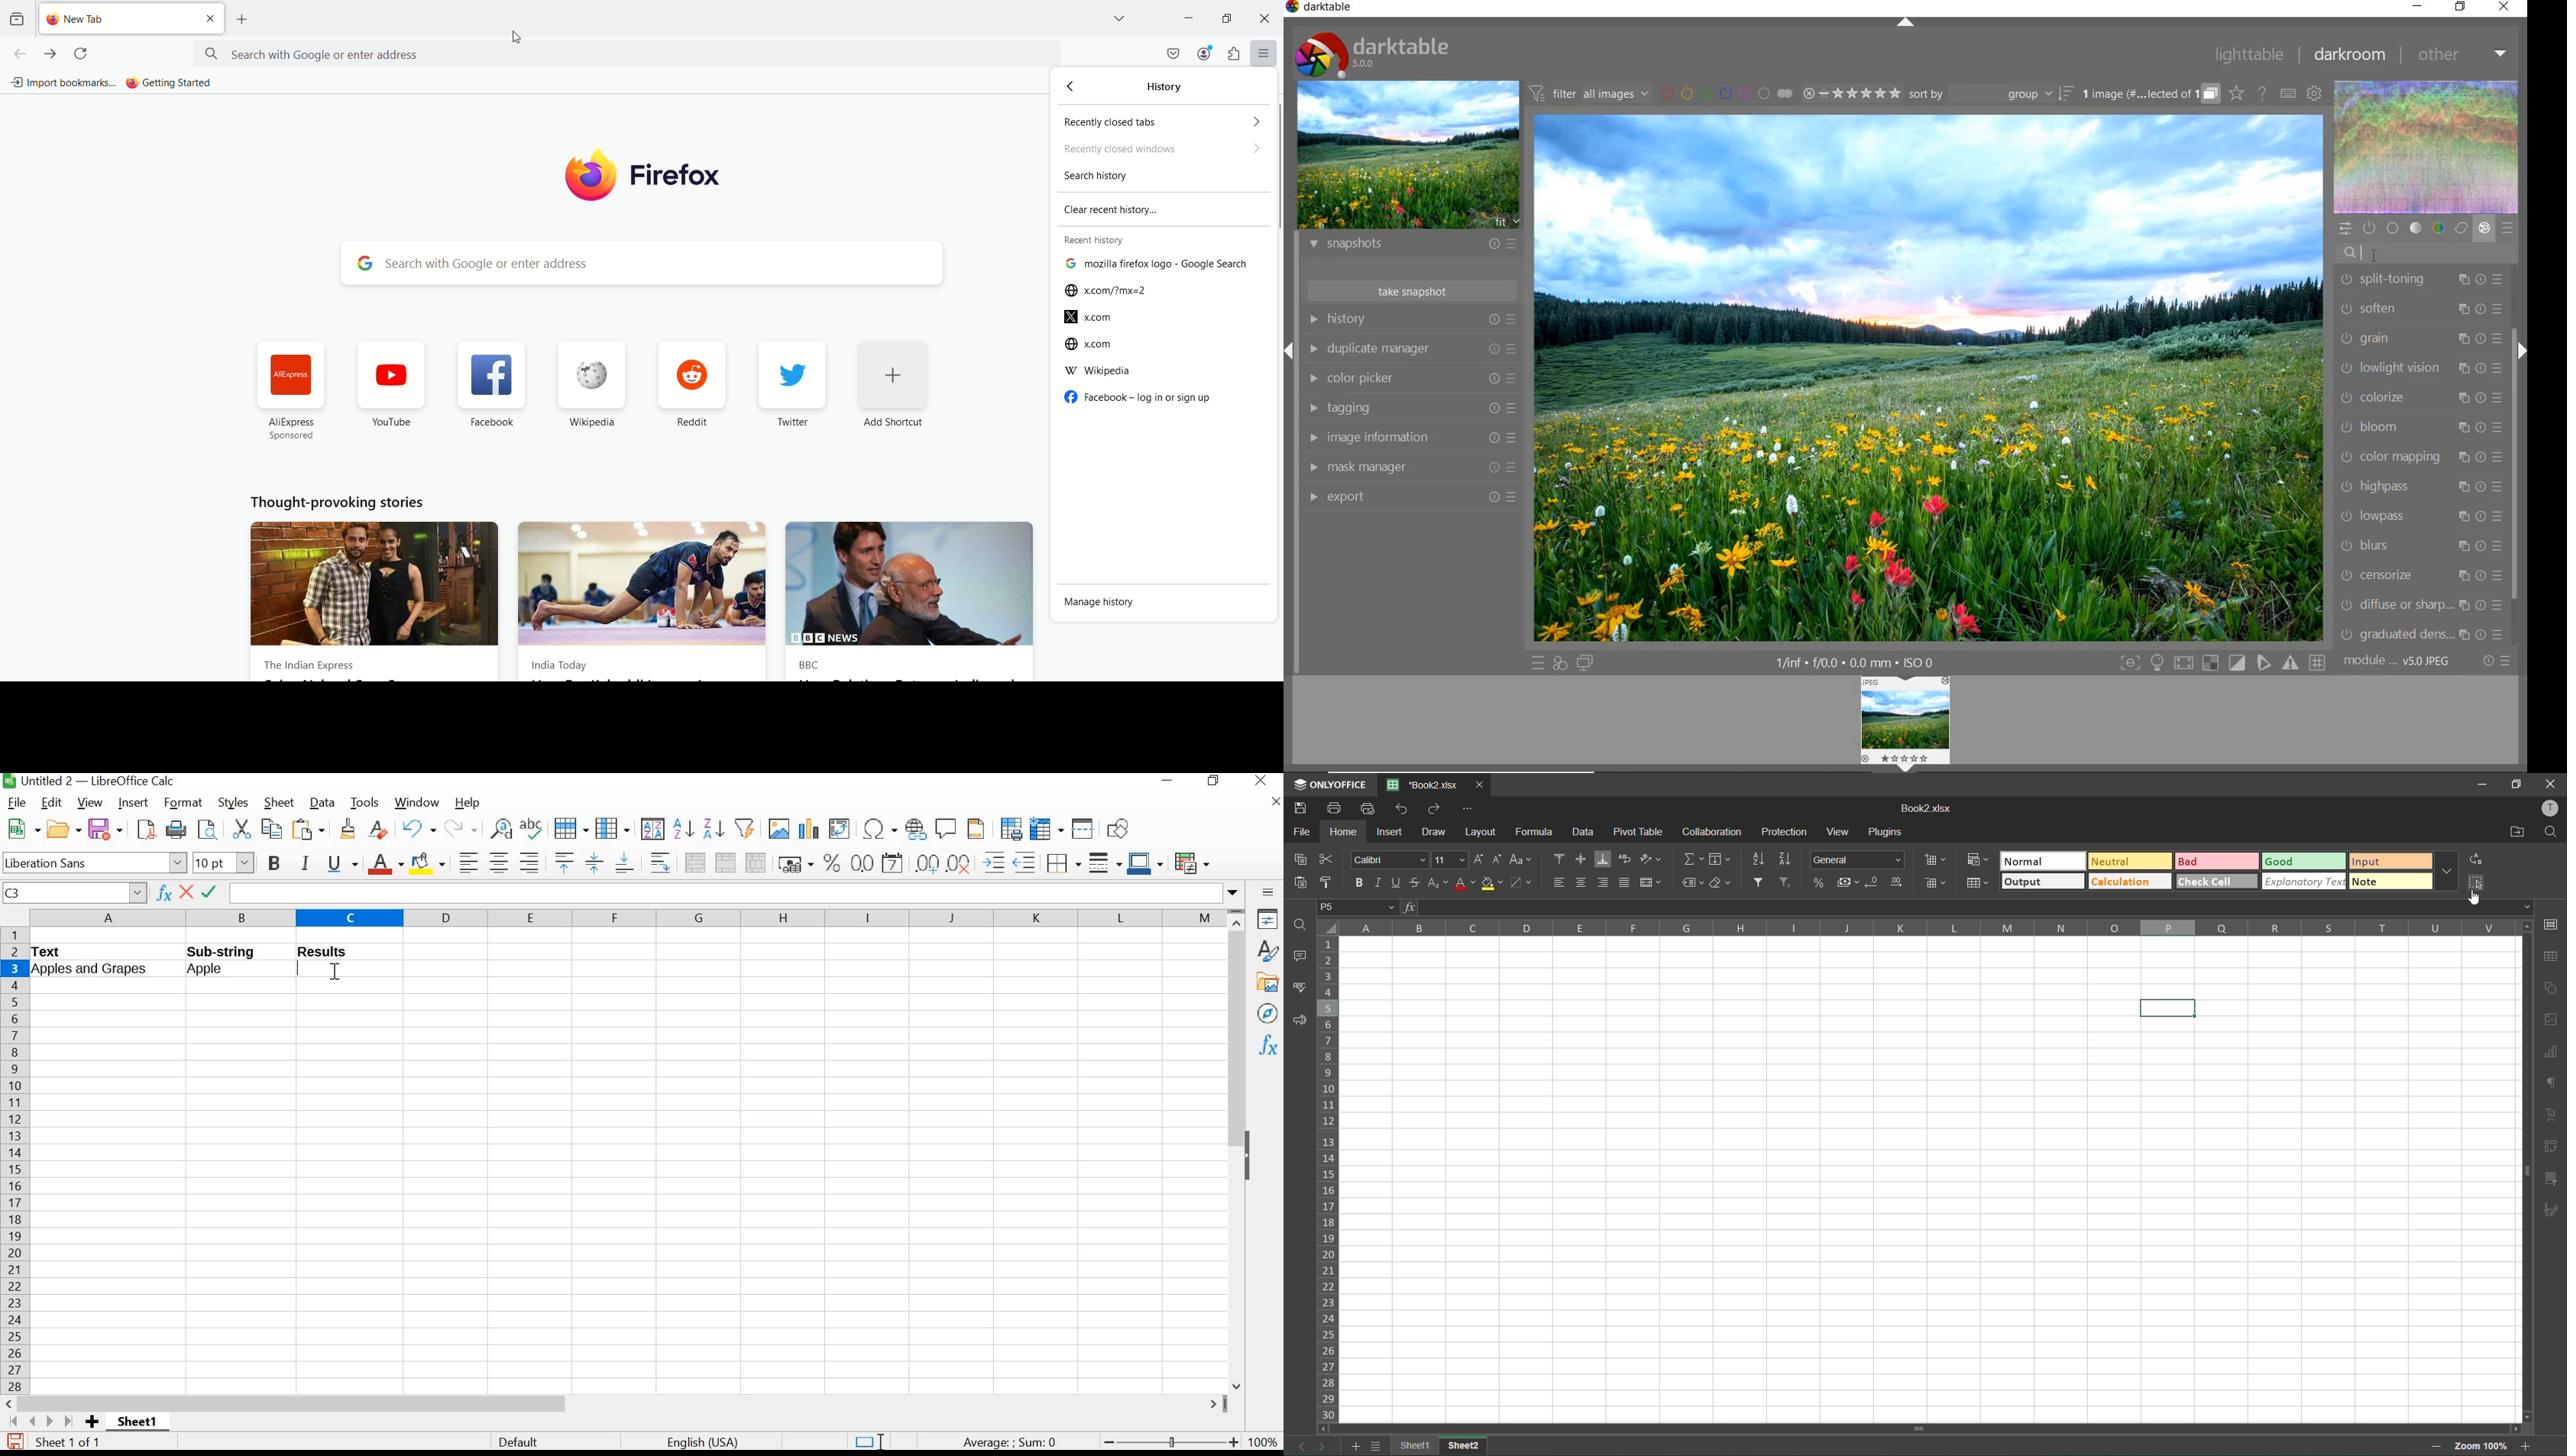 This screenshot has height=1456, width=2576. What do you see at coordinates (1536, 834) in the screenshot?
I see `formula` at bounding box center [1536, 834].